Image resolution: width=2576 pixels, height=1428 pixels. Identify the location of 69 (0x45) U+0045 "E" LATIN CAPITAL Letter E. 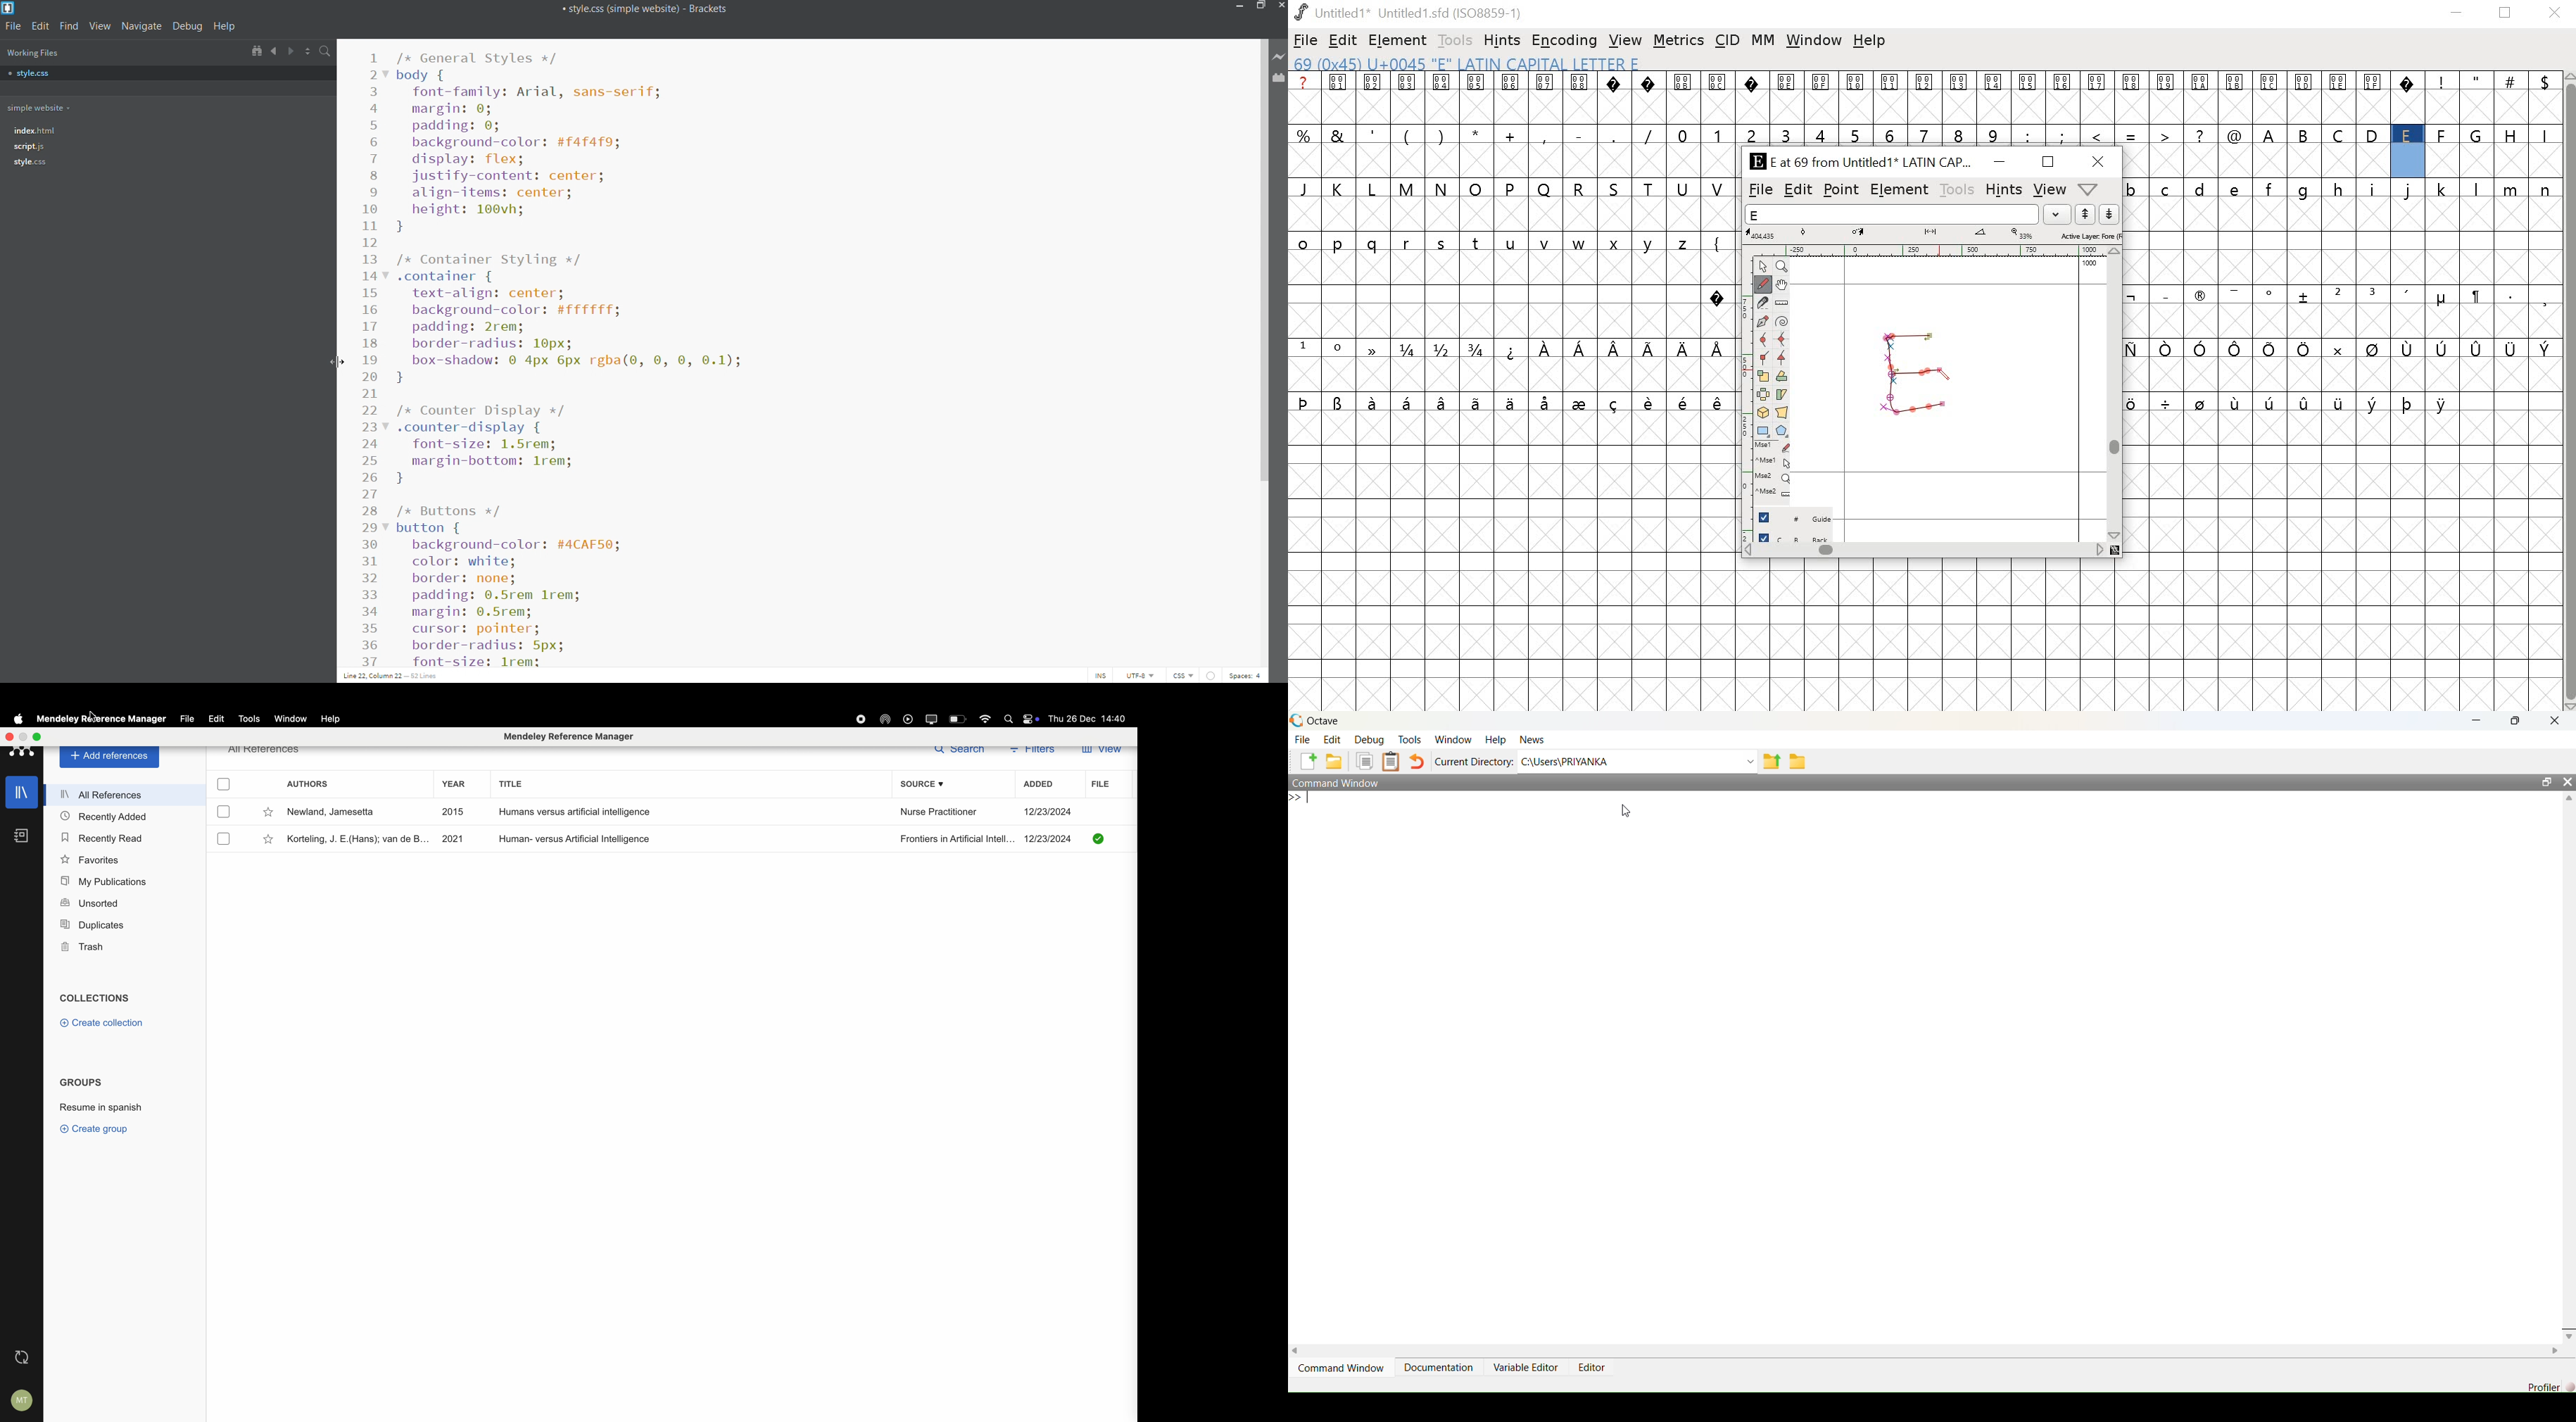
(1470, 65).